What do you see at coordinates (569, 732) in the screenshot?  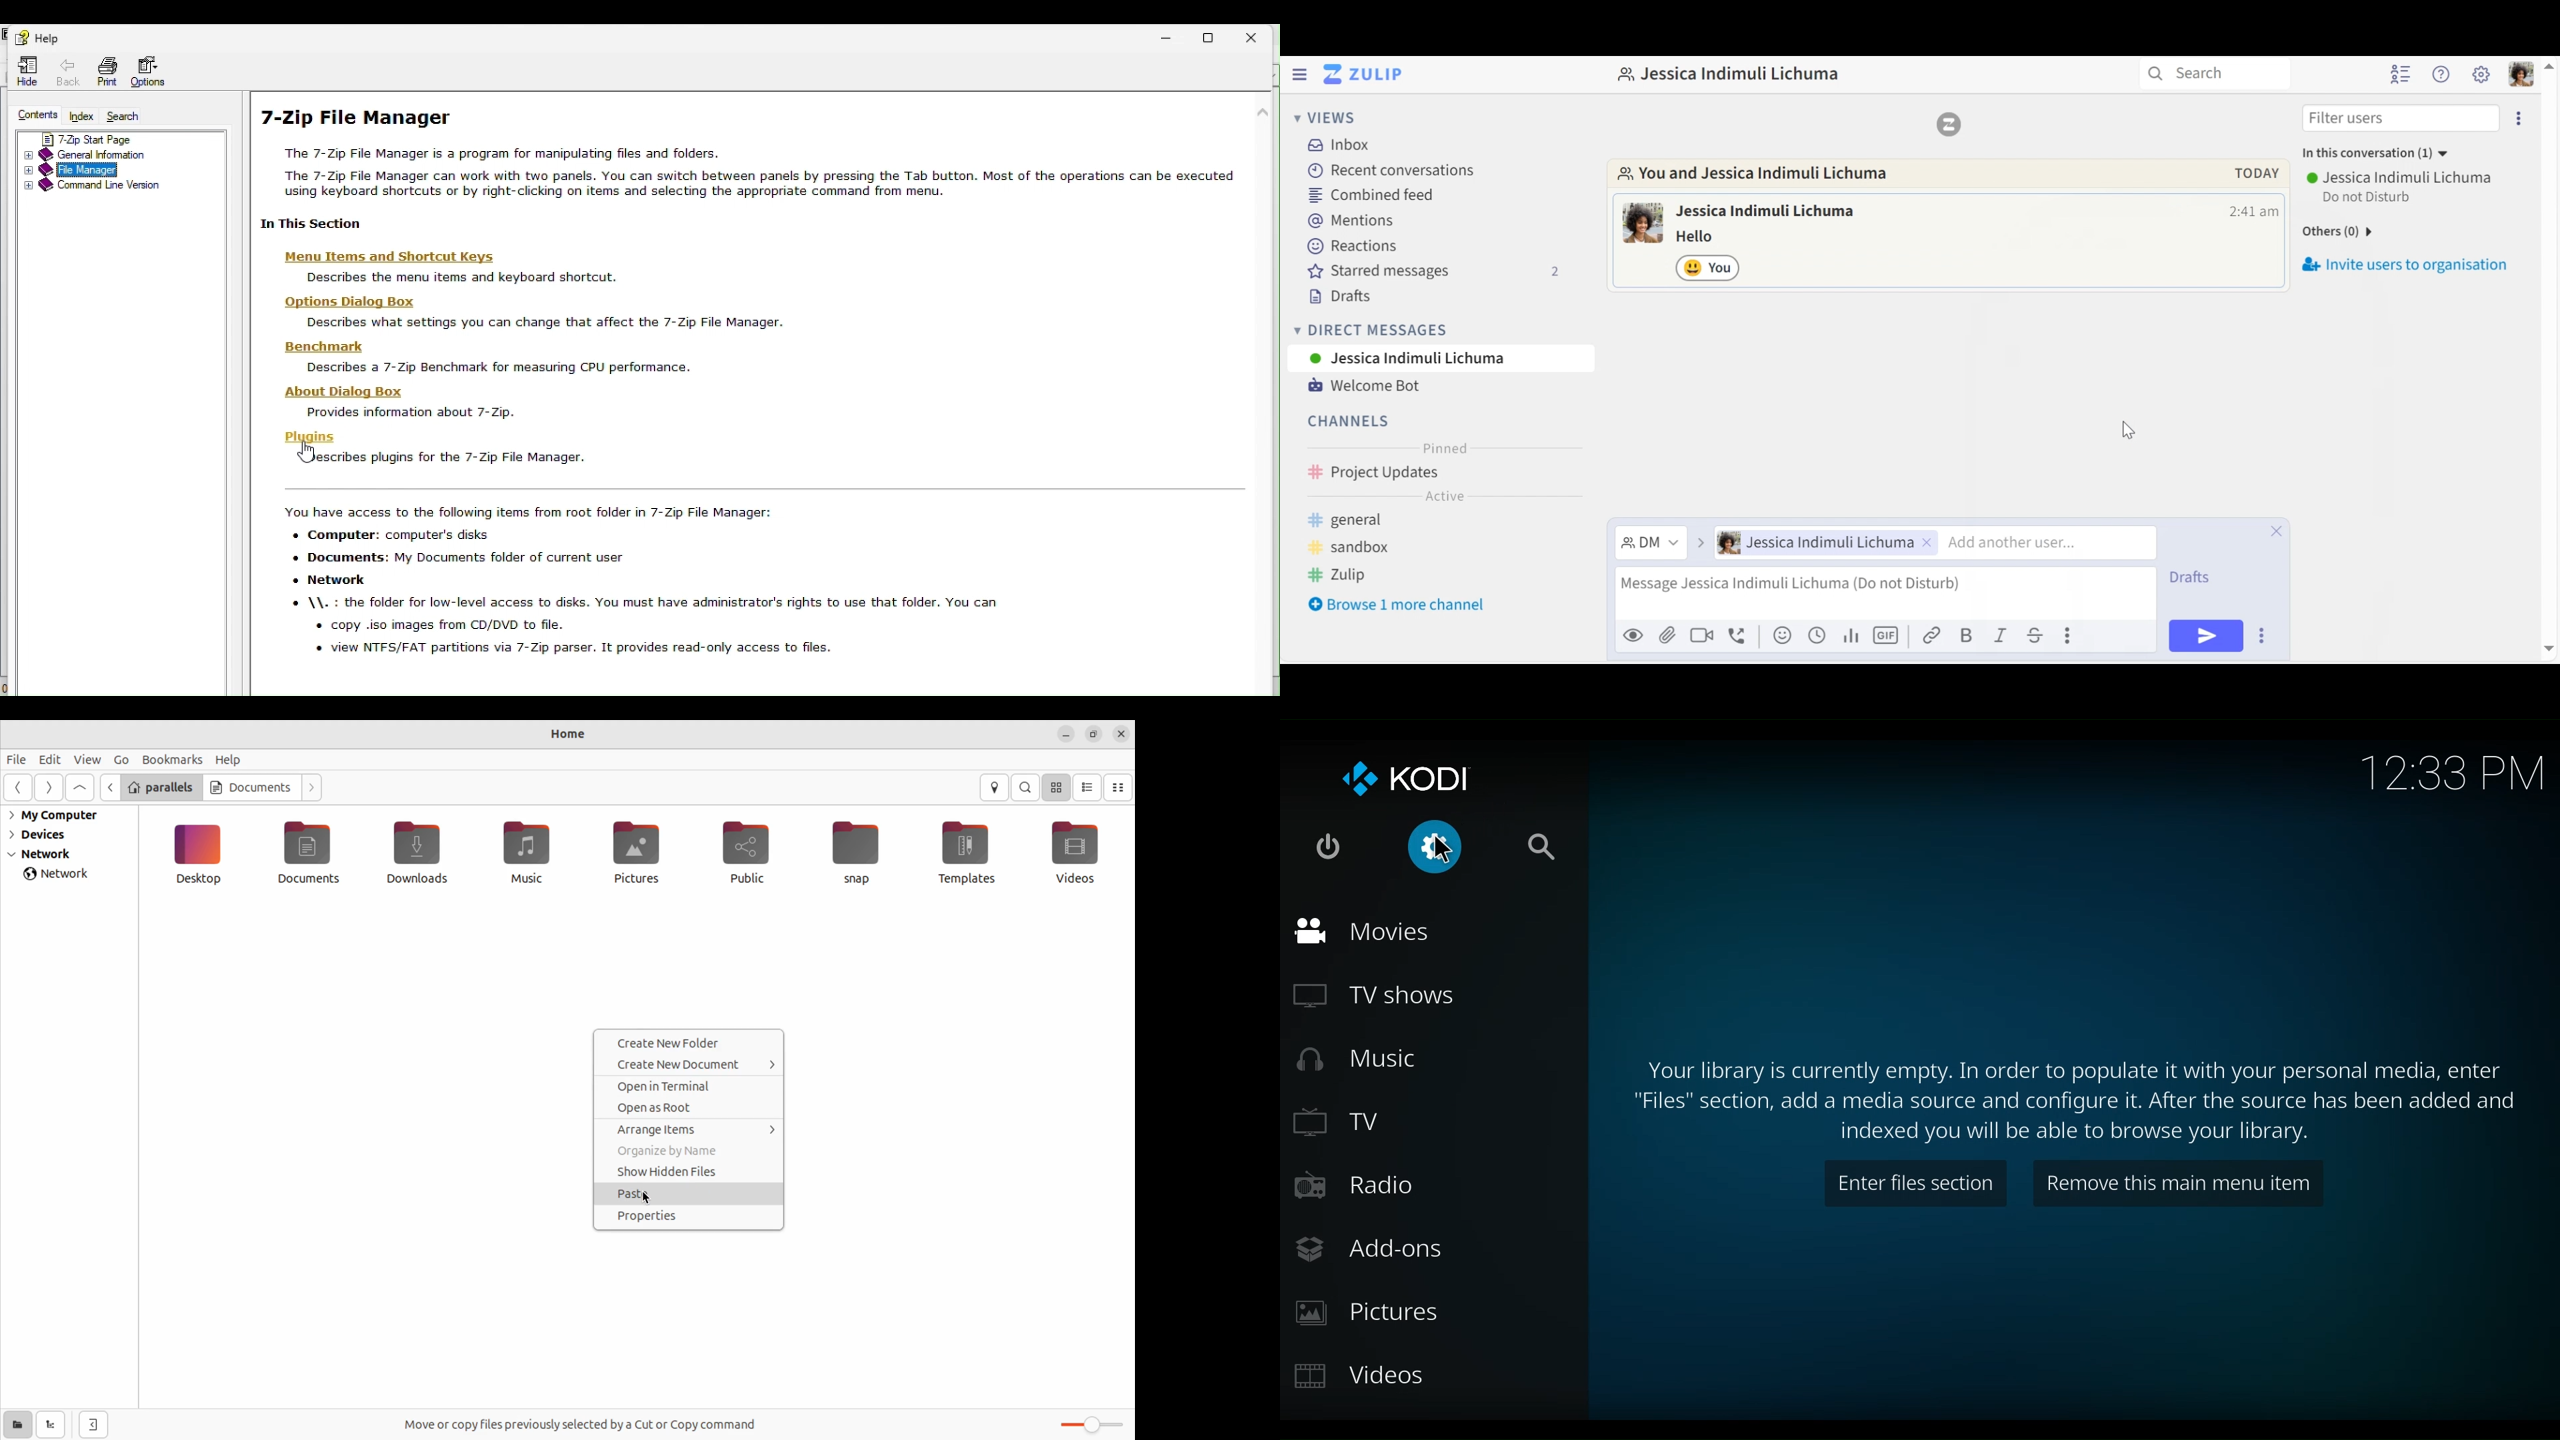 I see `home` at bounding box center [569, 732].